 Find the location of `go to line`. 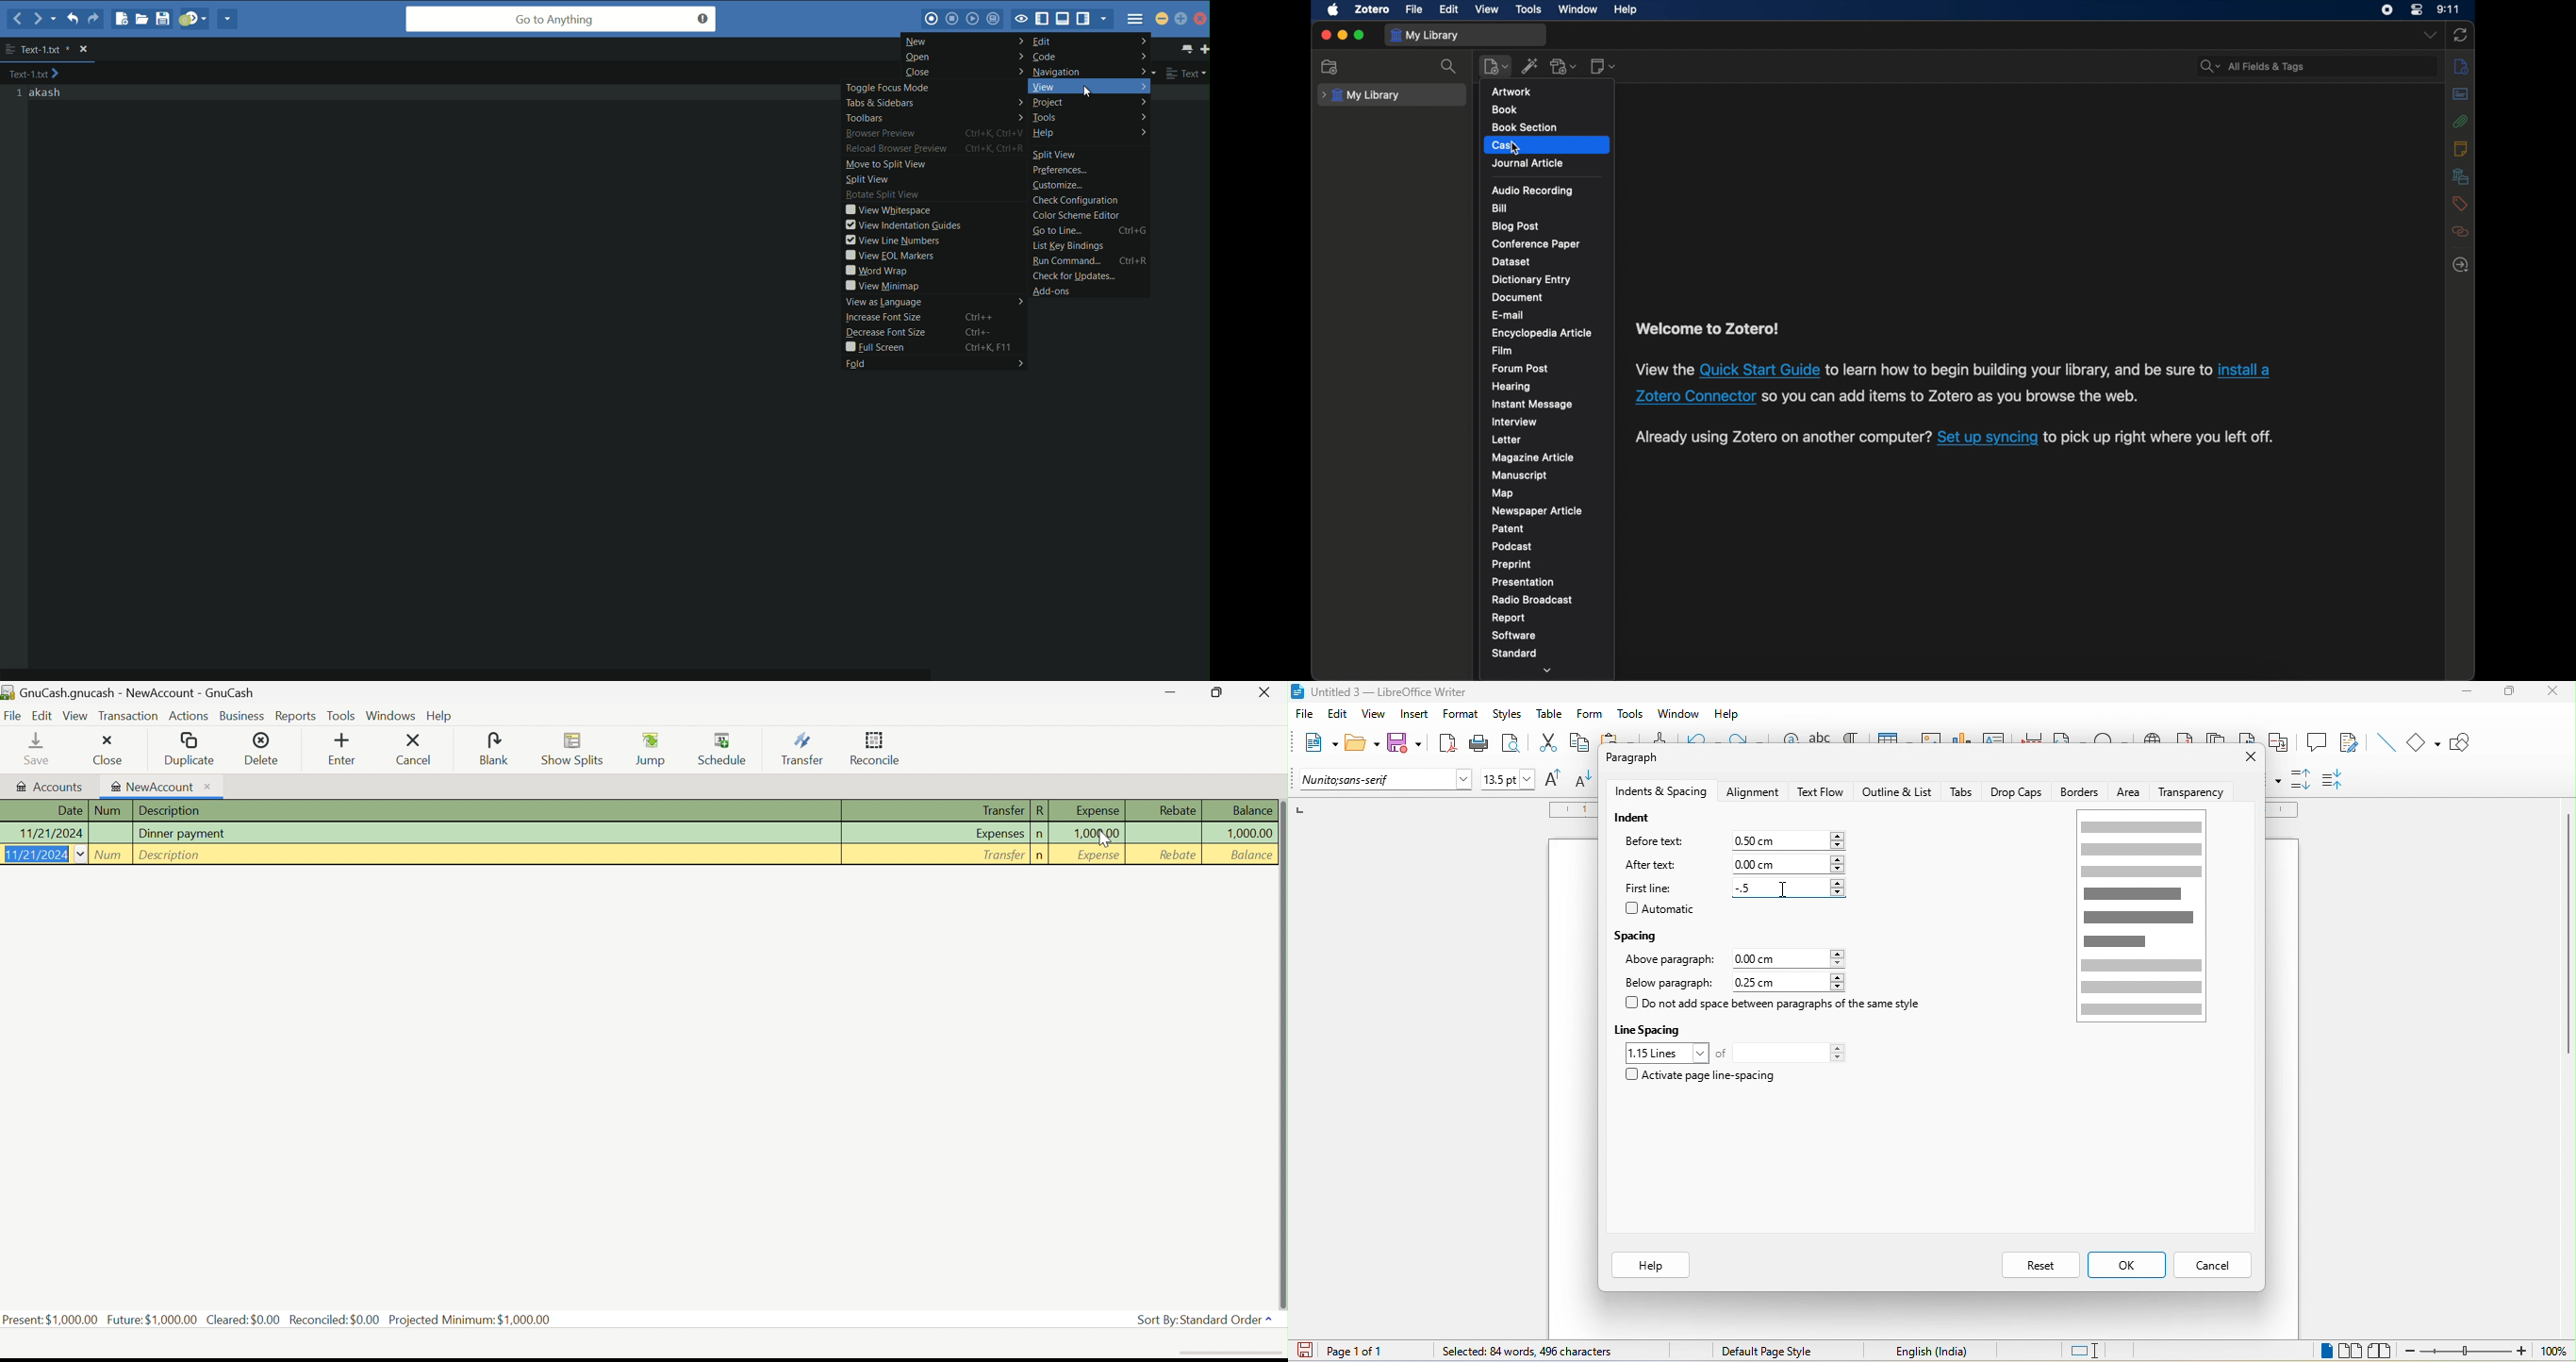

go to line is located at coordinates (1089, 231).